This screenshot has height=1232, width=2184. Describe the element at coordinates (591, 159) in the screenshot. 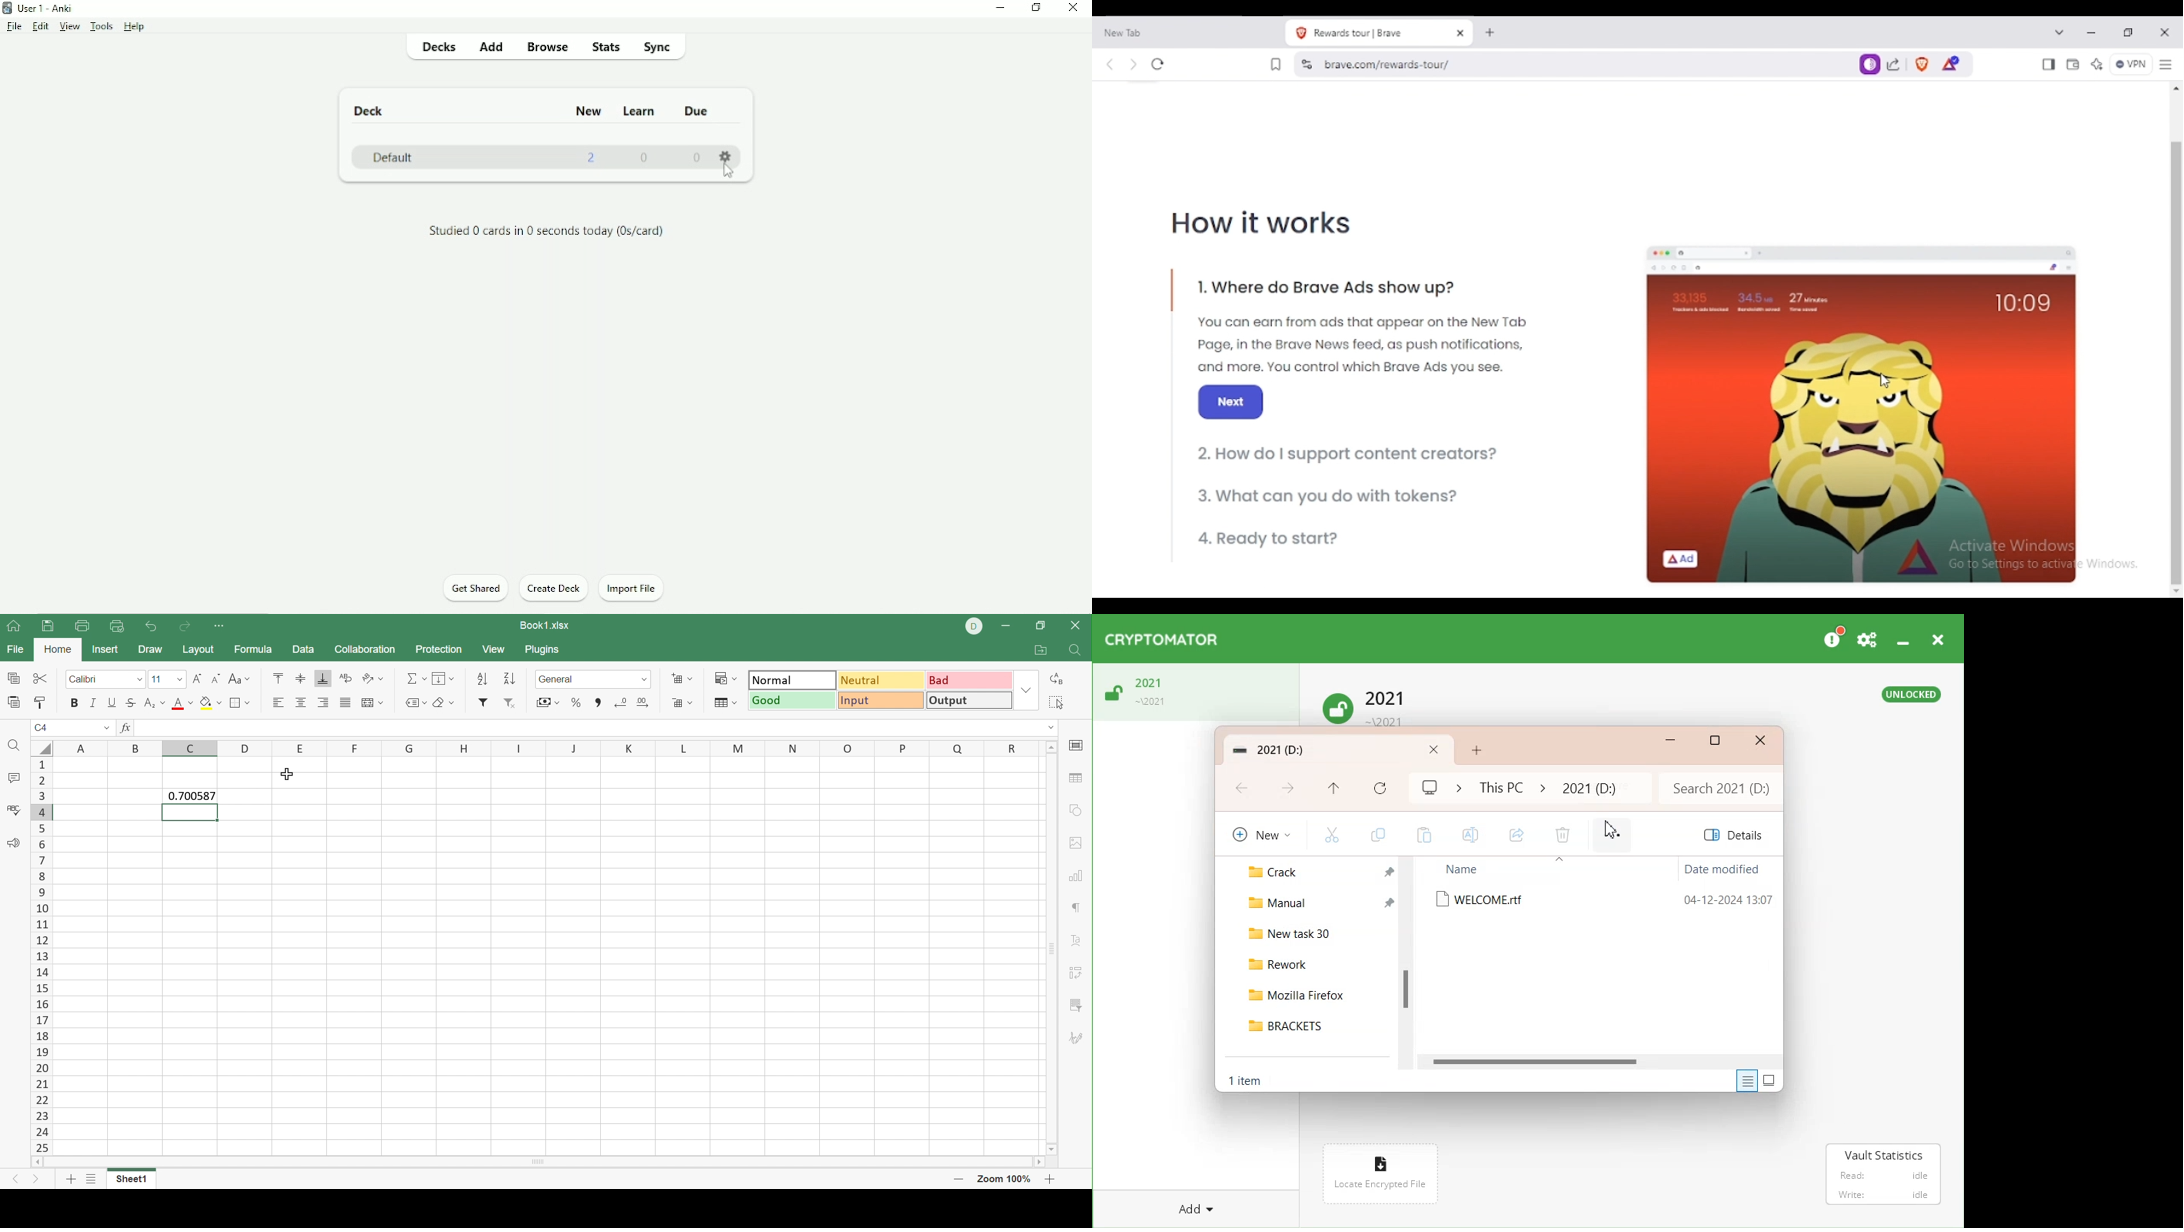

I see `2` at that location.